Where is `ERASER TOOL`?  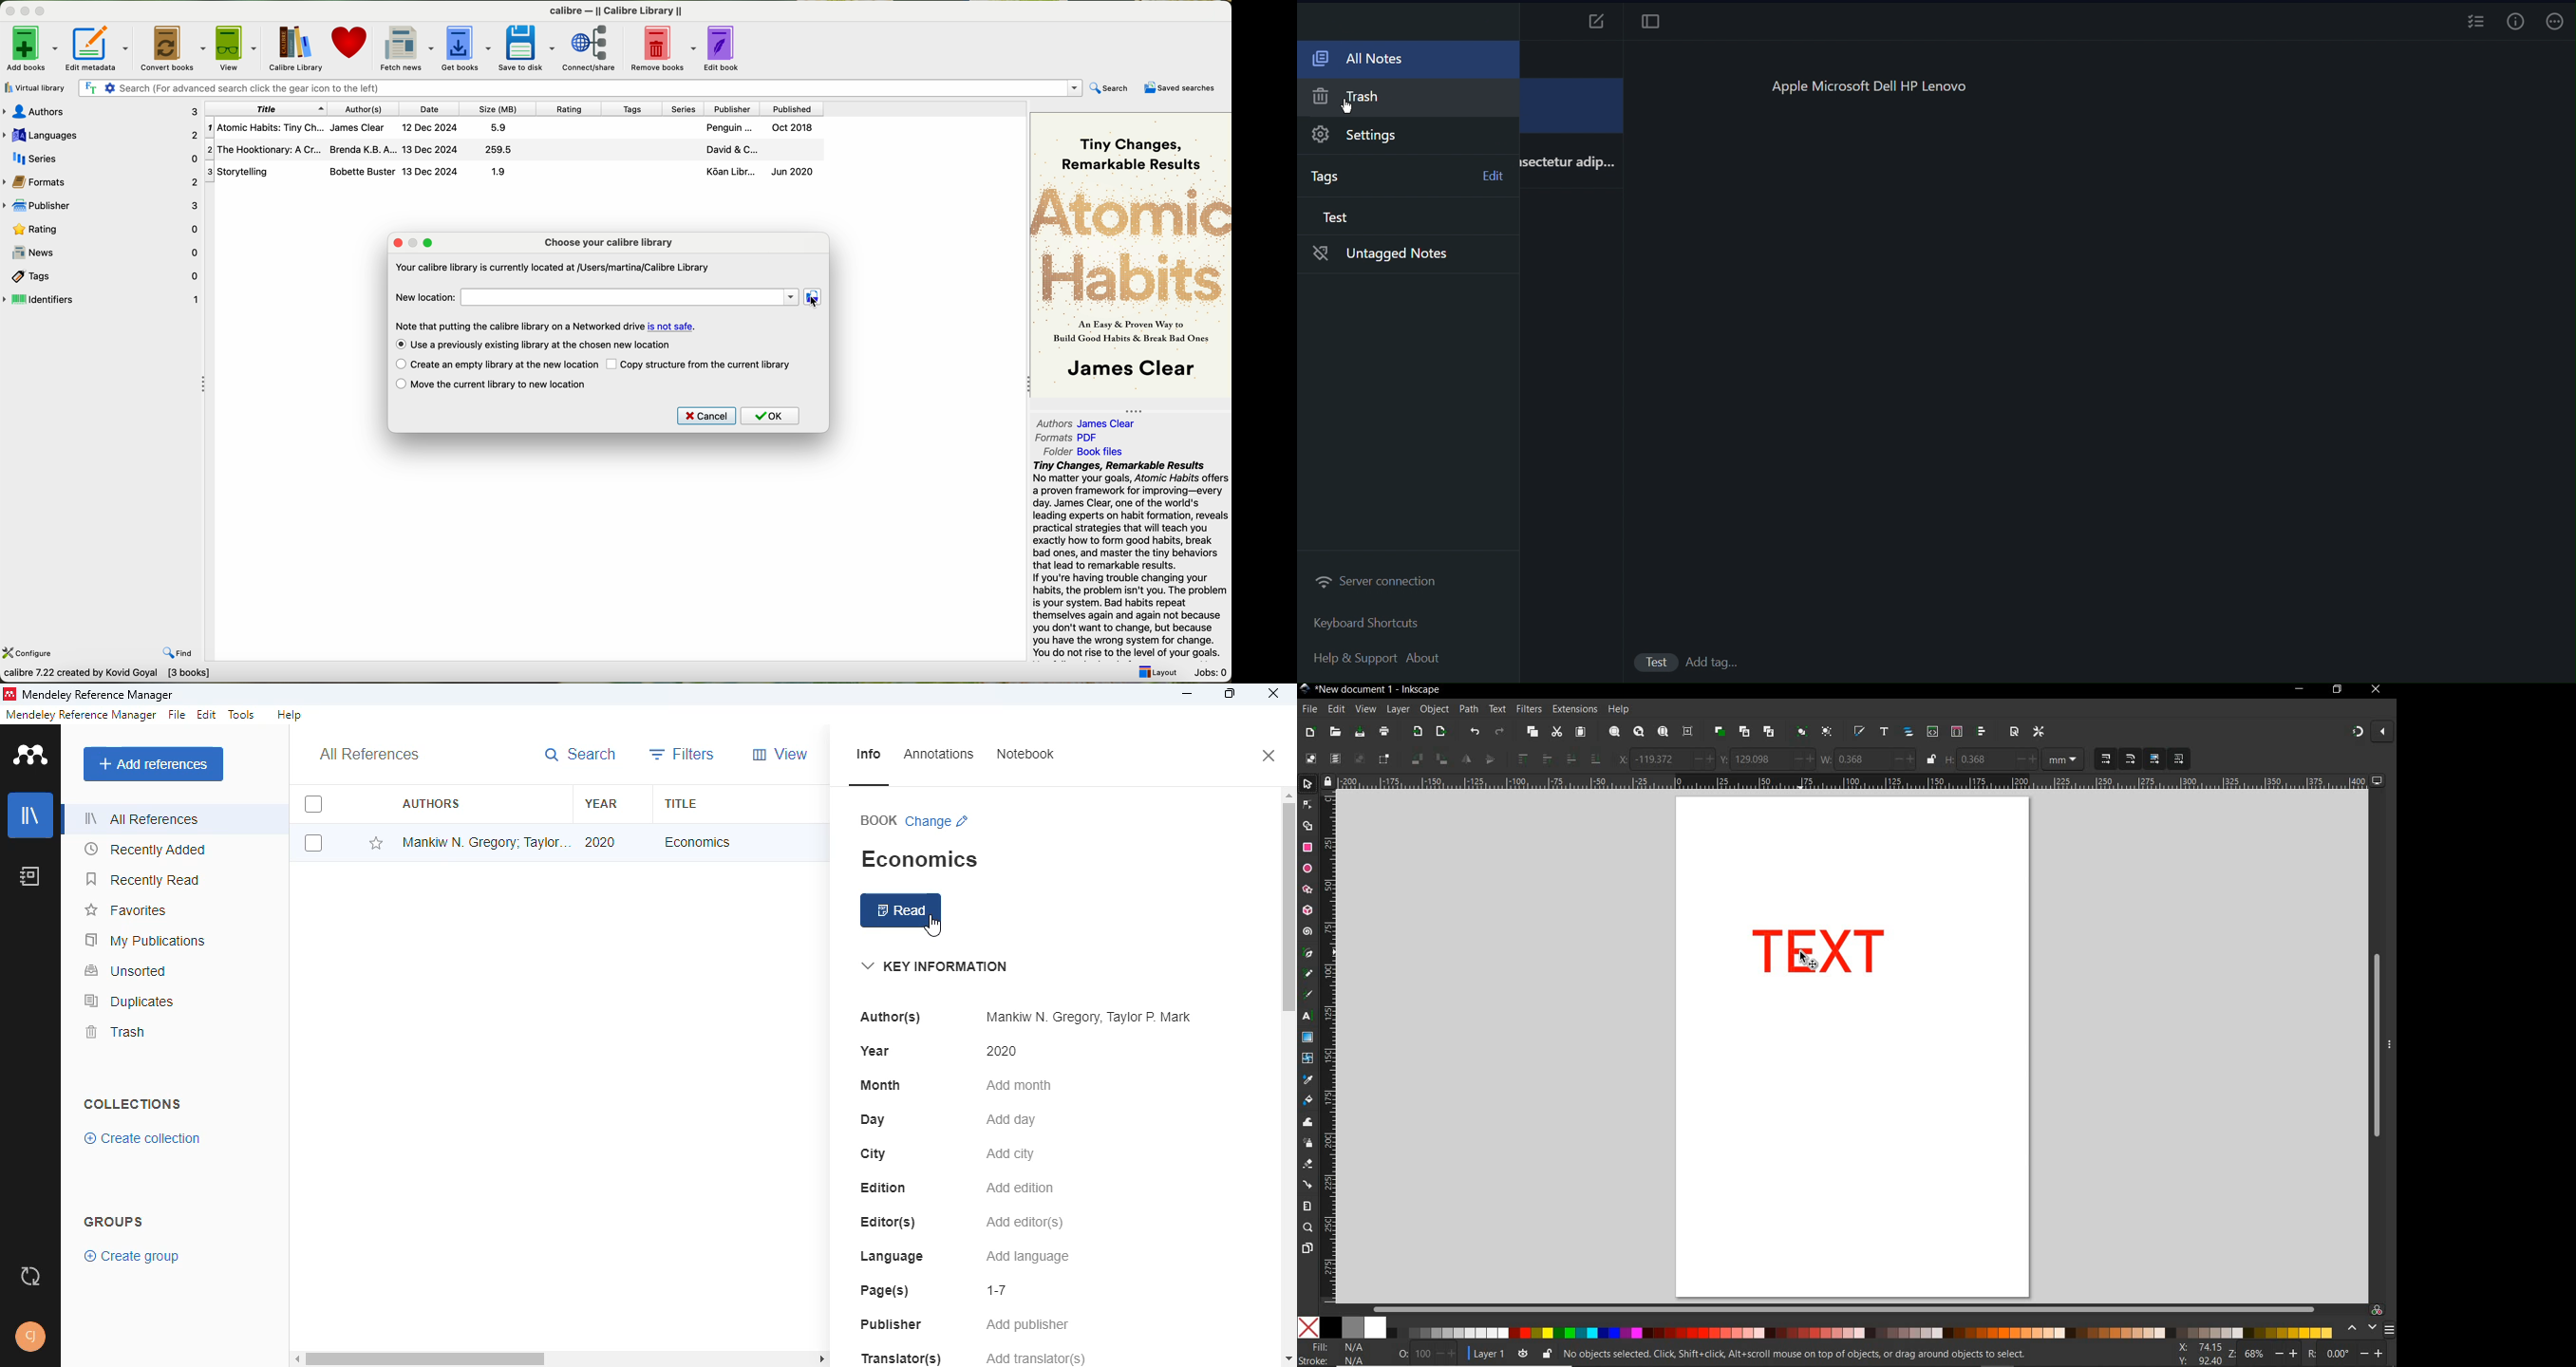
ERASER TOOL is located at coordinates (1309, 1164).